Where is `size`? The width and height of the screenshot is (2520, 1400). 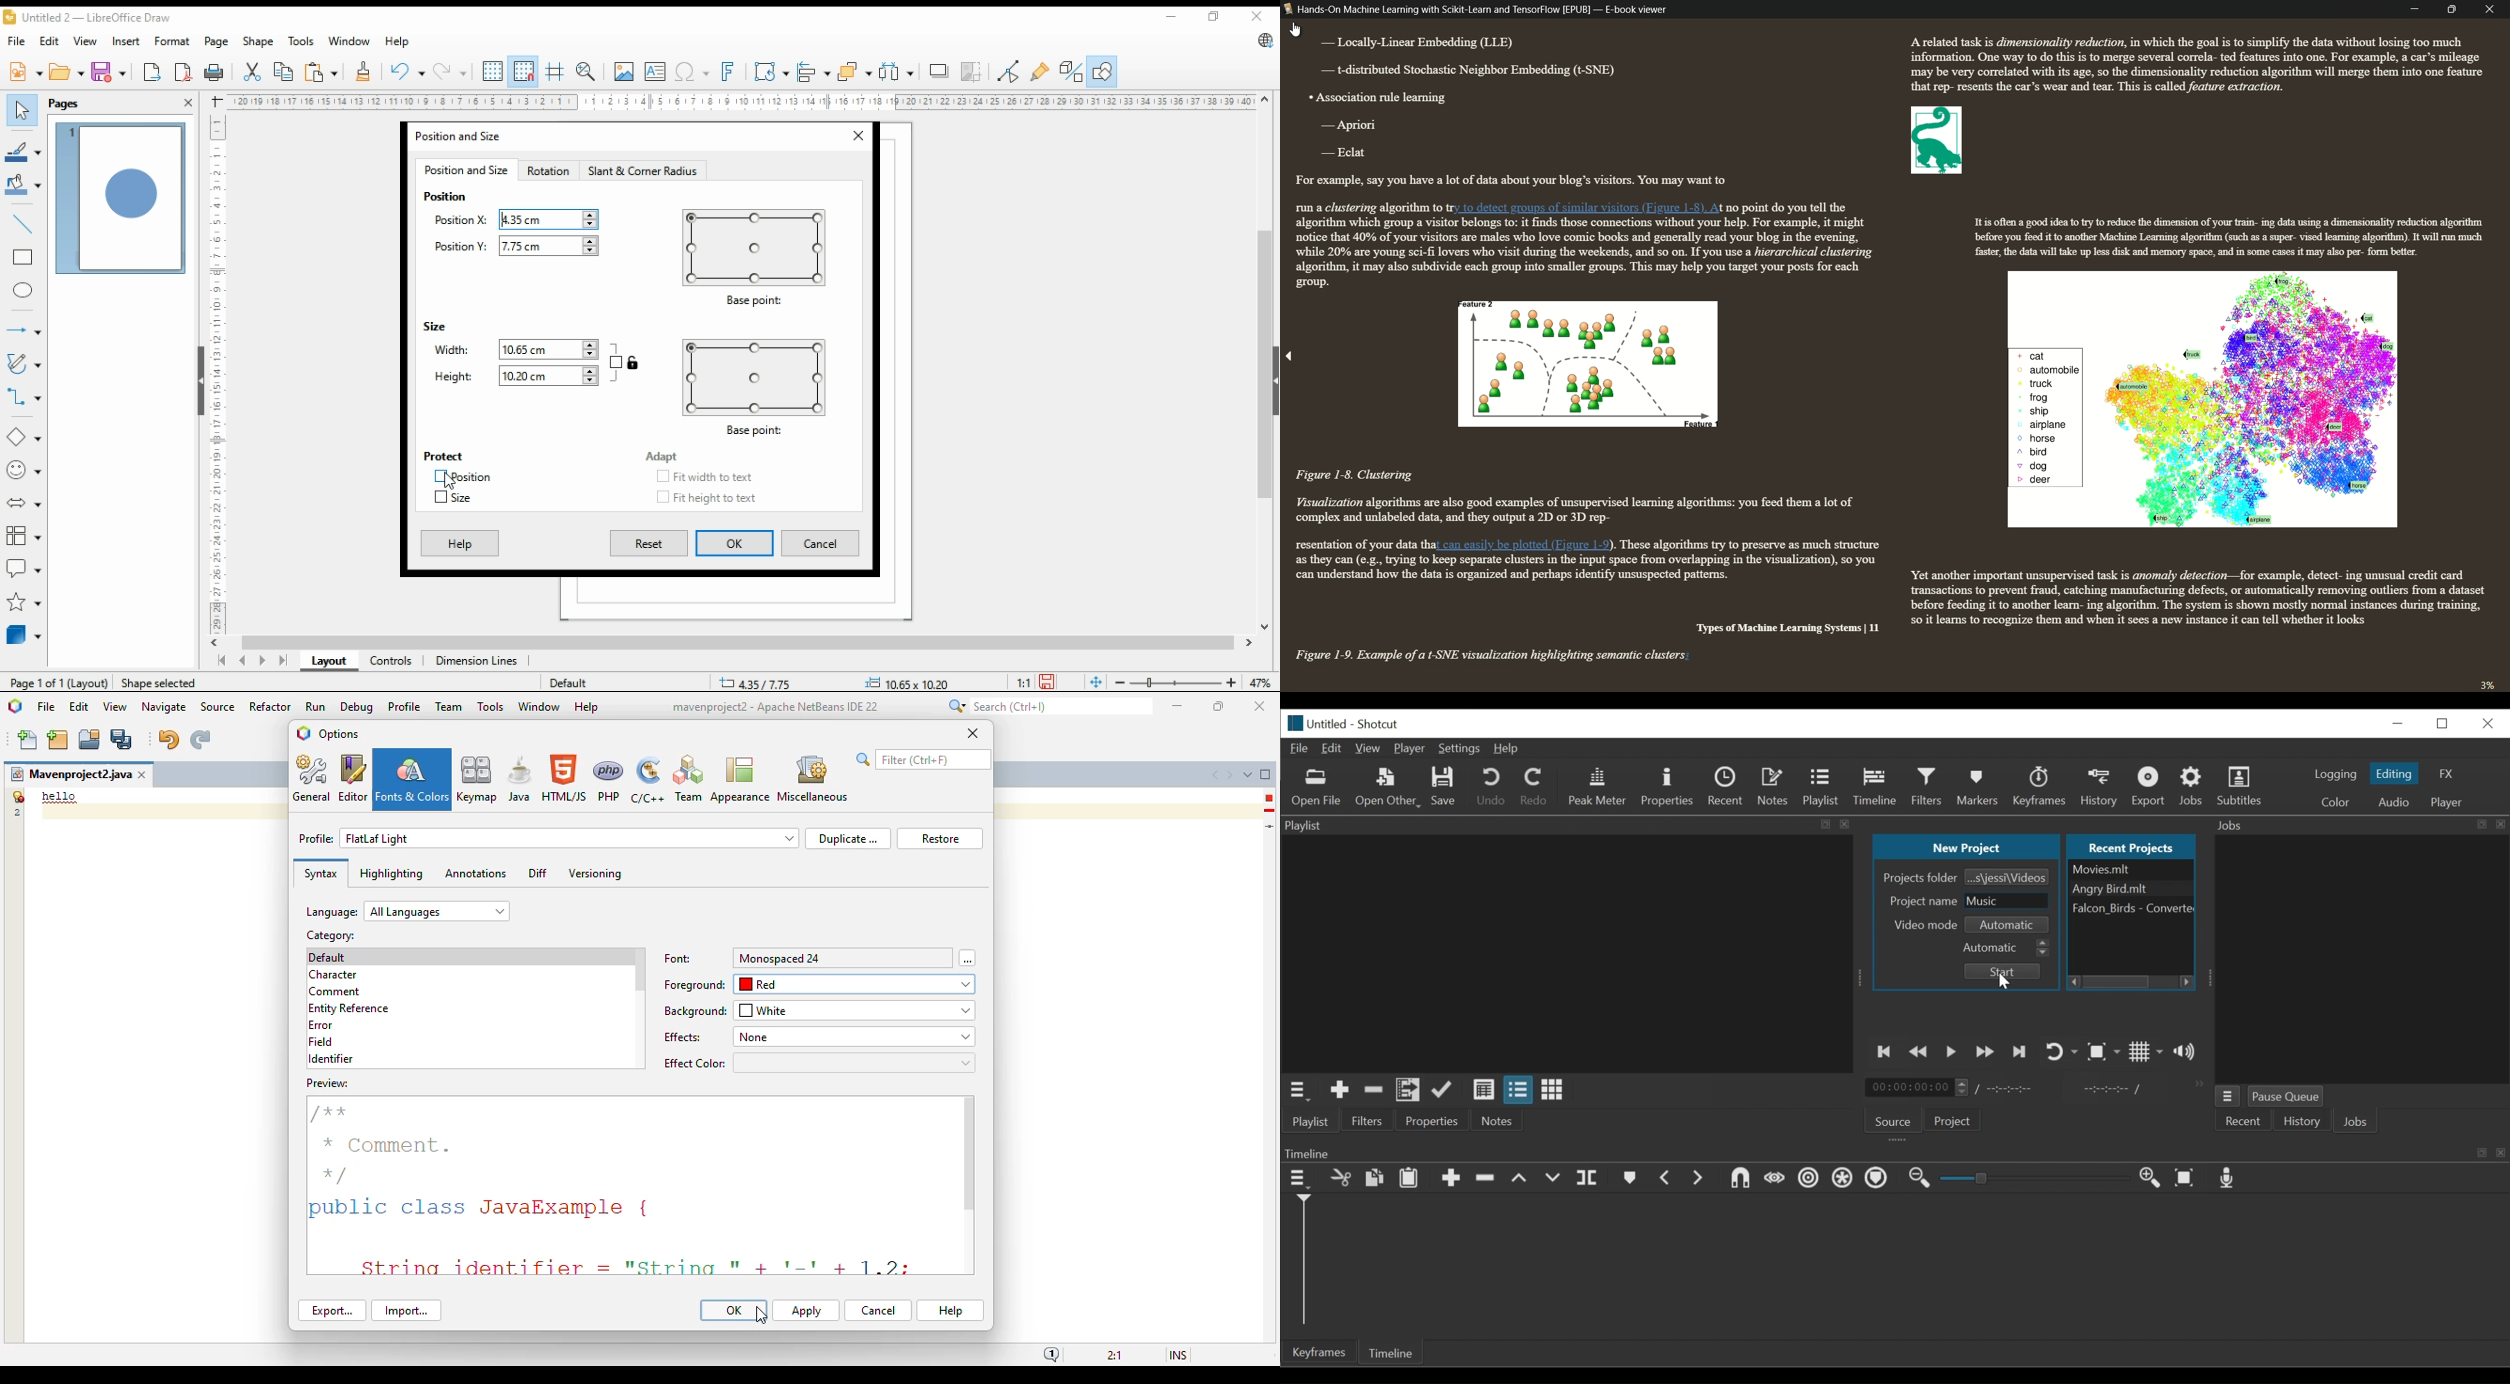
size is located at coordinates (436, 328).